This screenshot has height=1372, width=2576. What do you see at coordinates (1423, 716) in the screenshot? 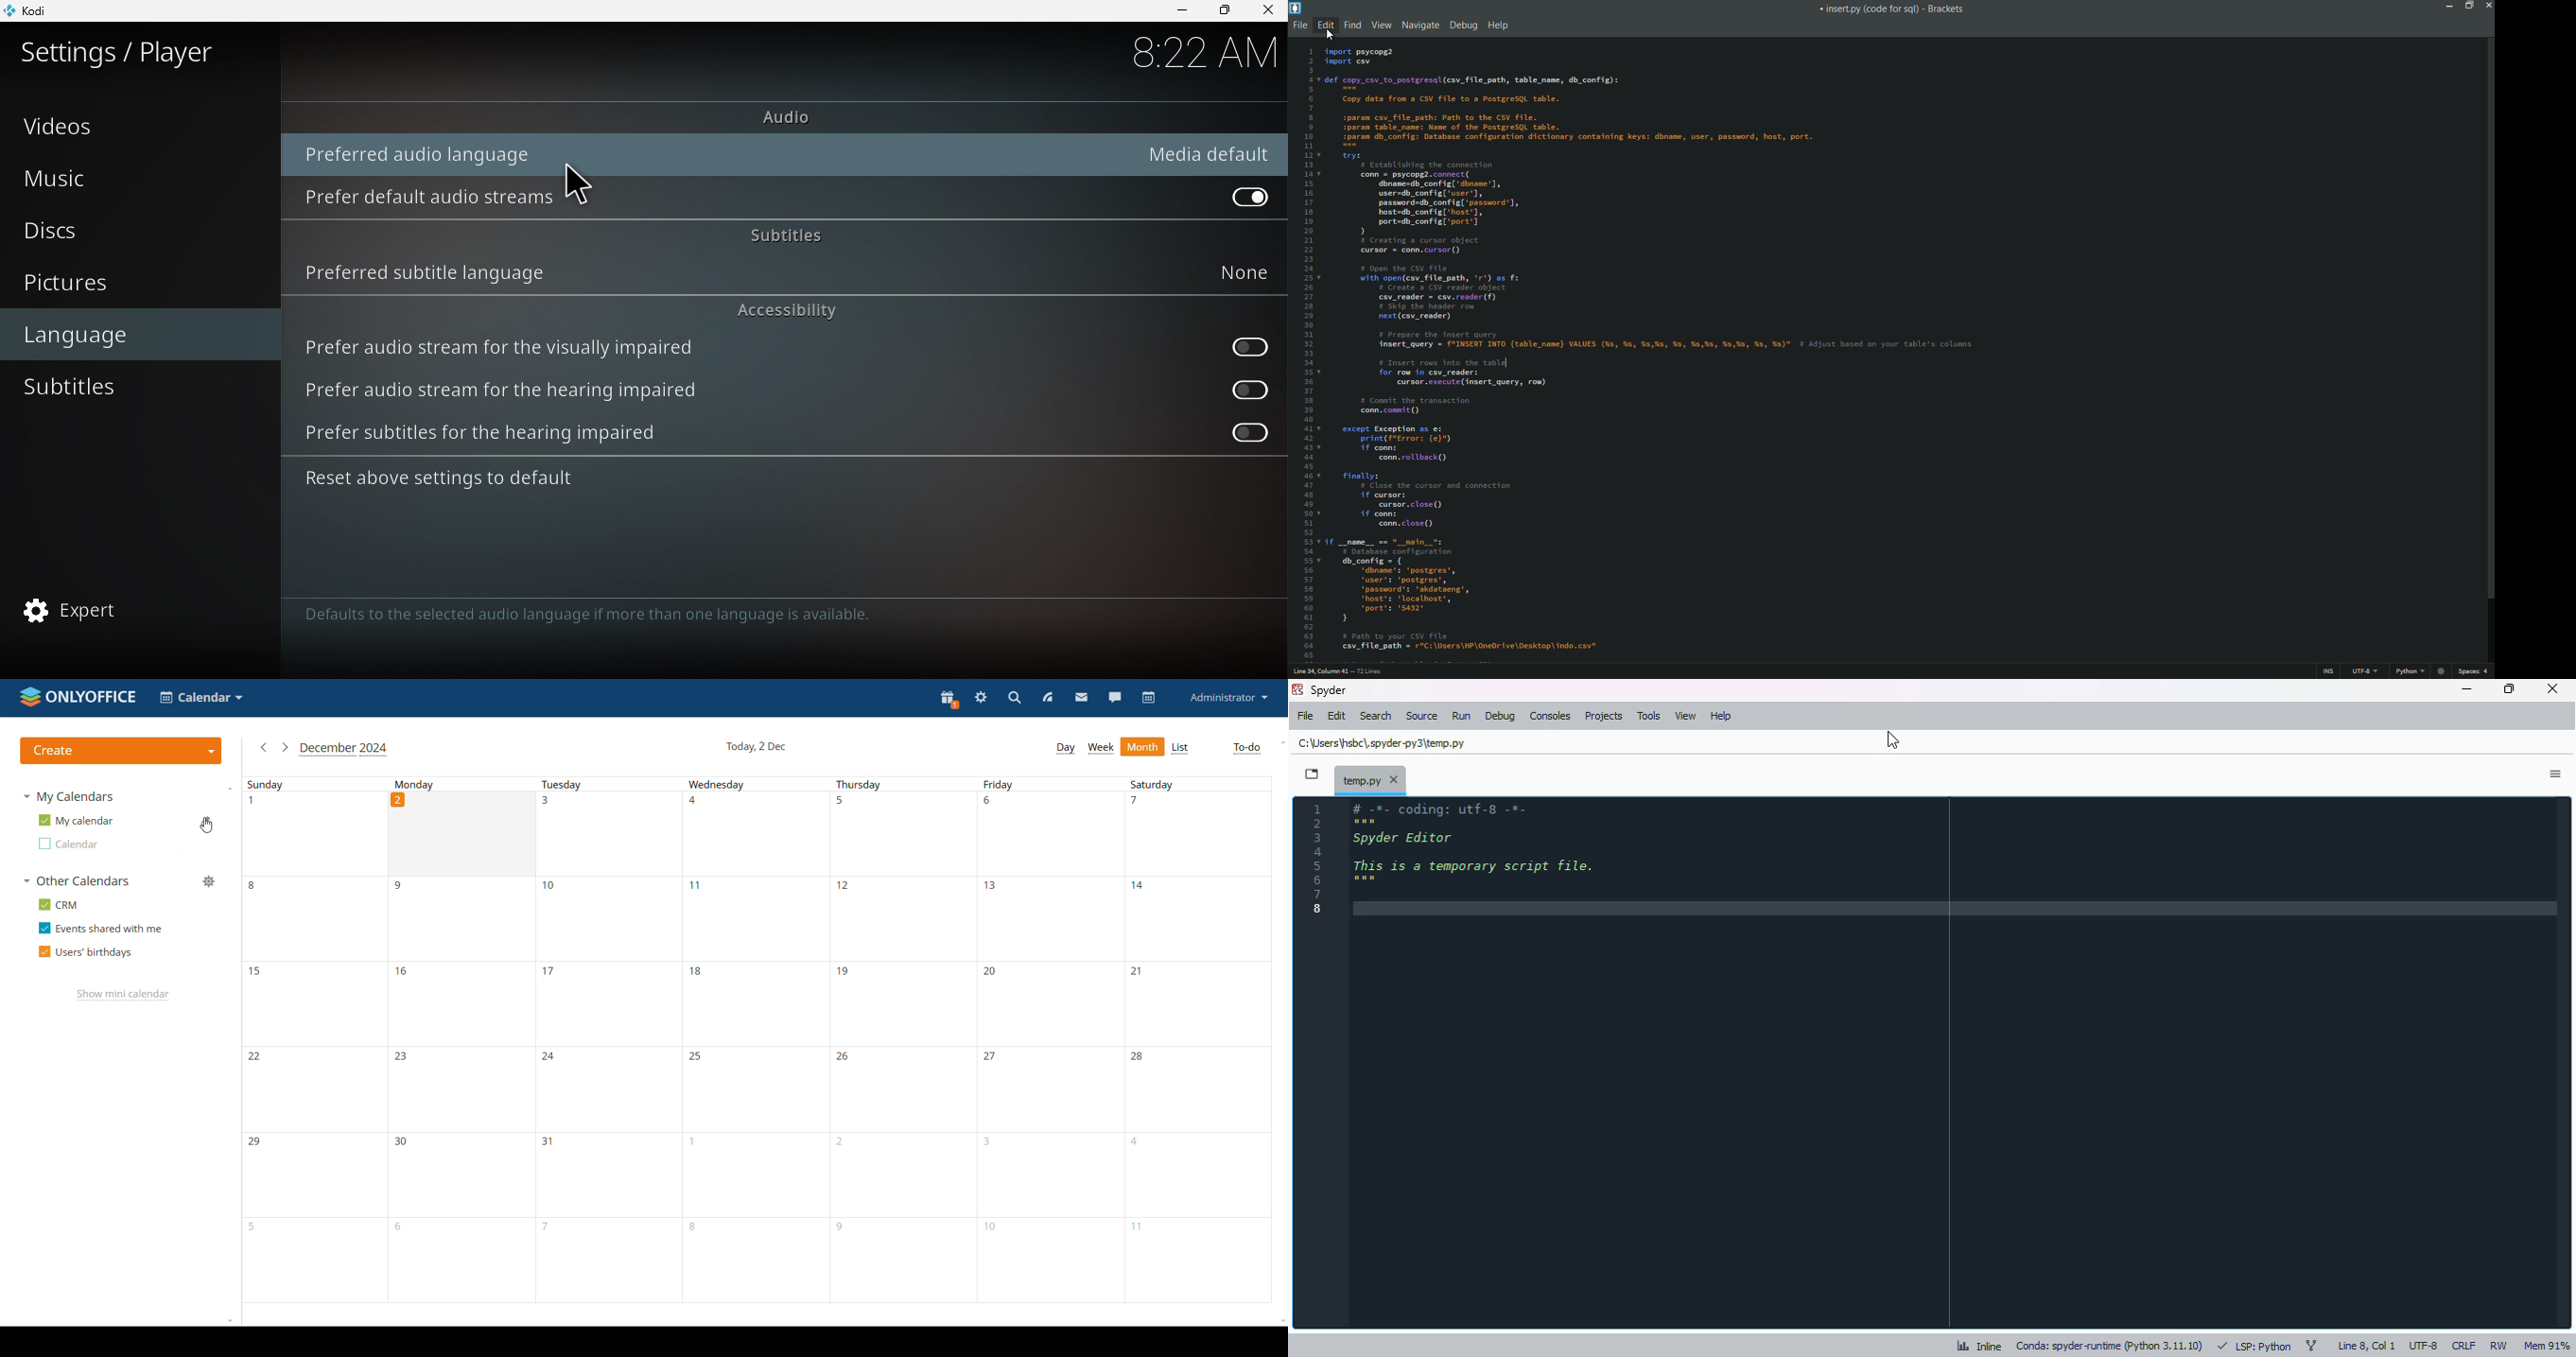
I see `source` at bounding box center [1423, 716].